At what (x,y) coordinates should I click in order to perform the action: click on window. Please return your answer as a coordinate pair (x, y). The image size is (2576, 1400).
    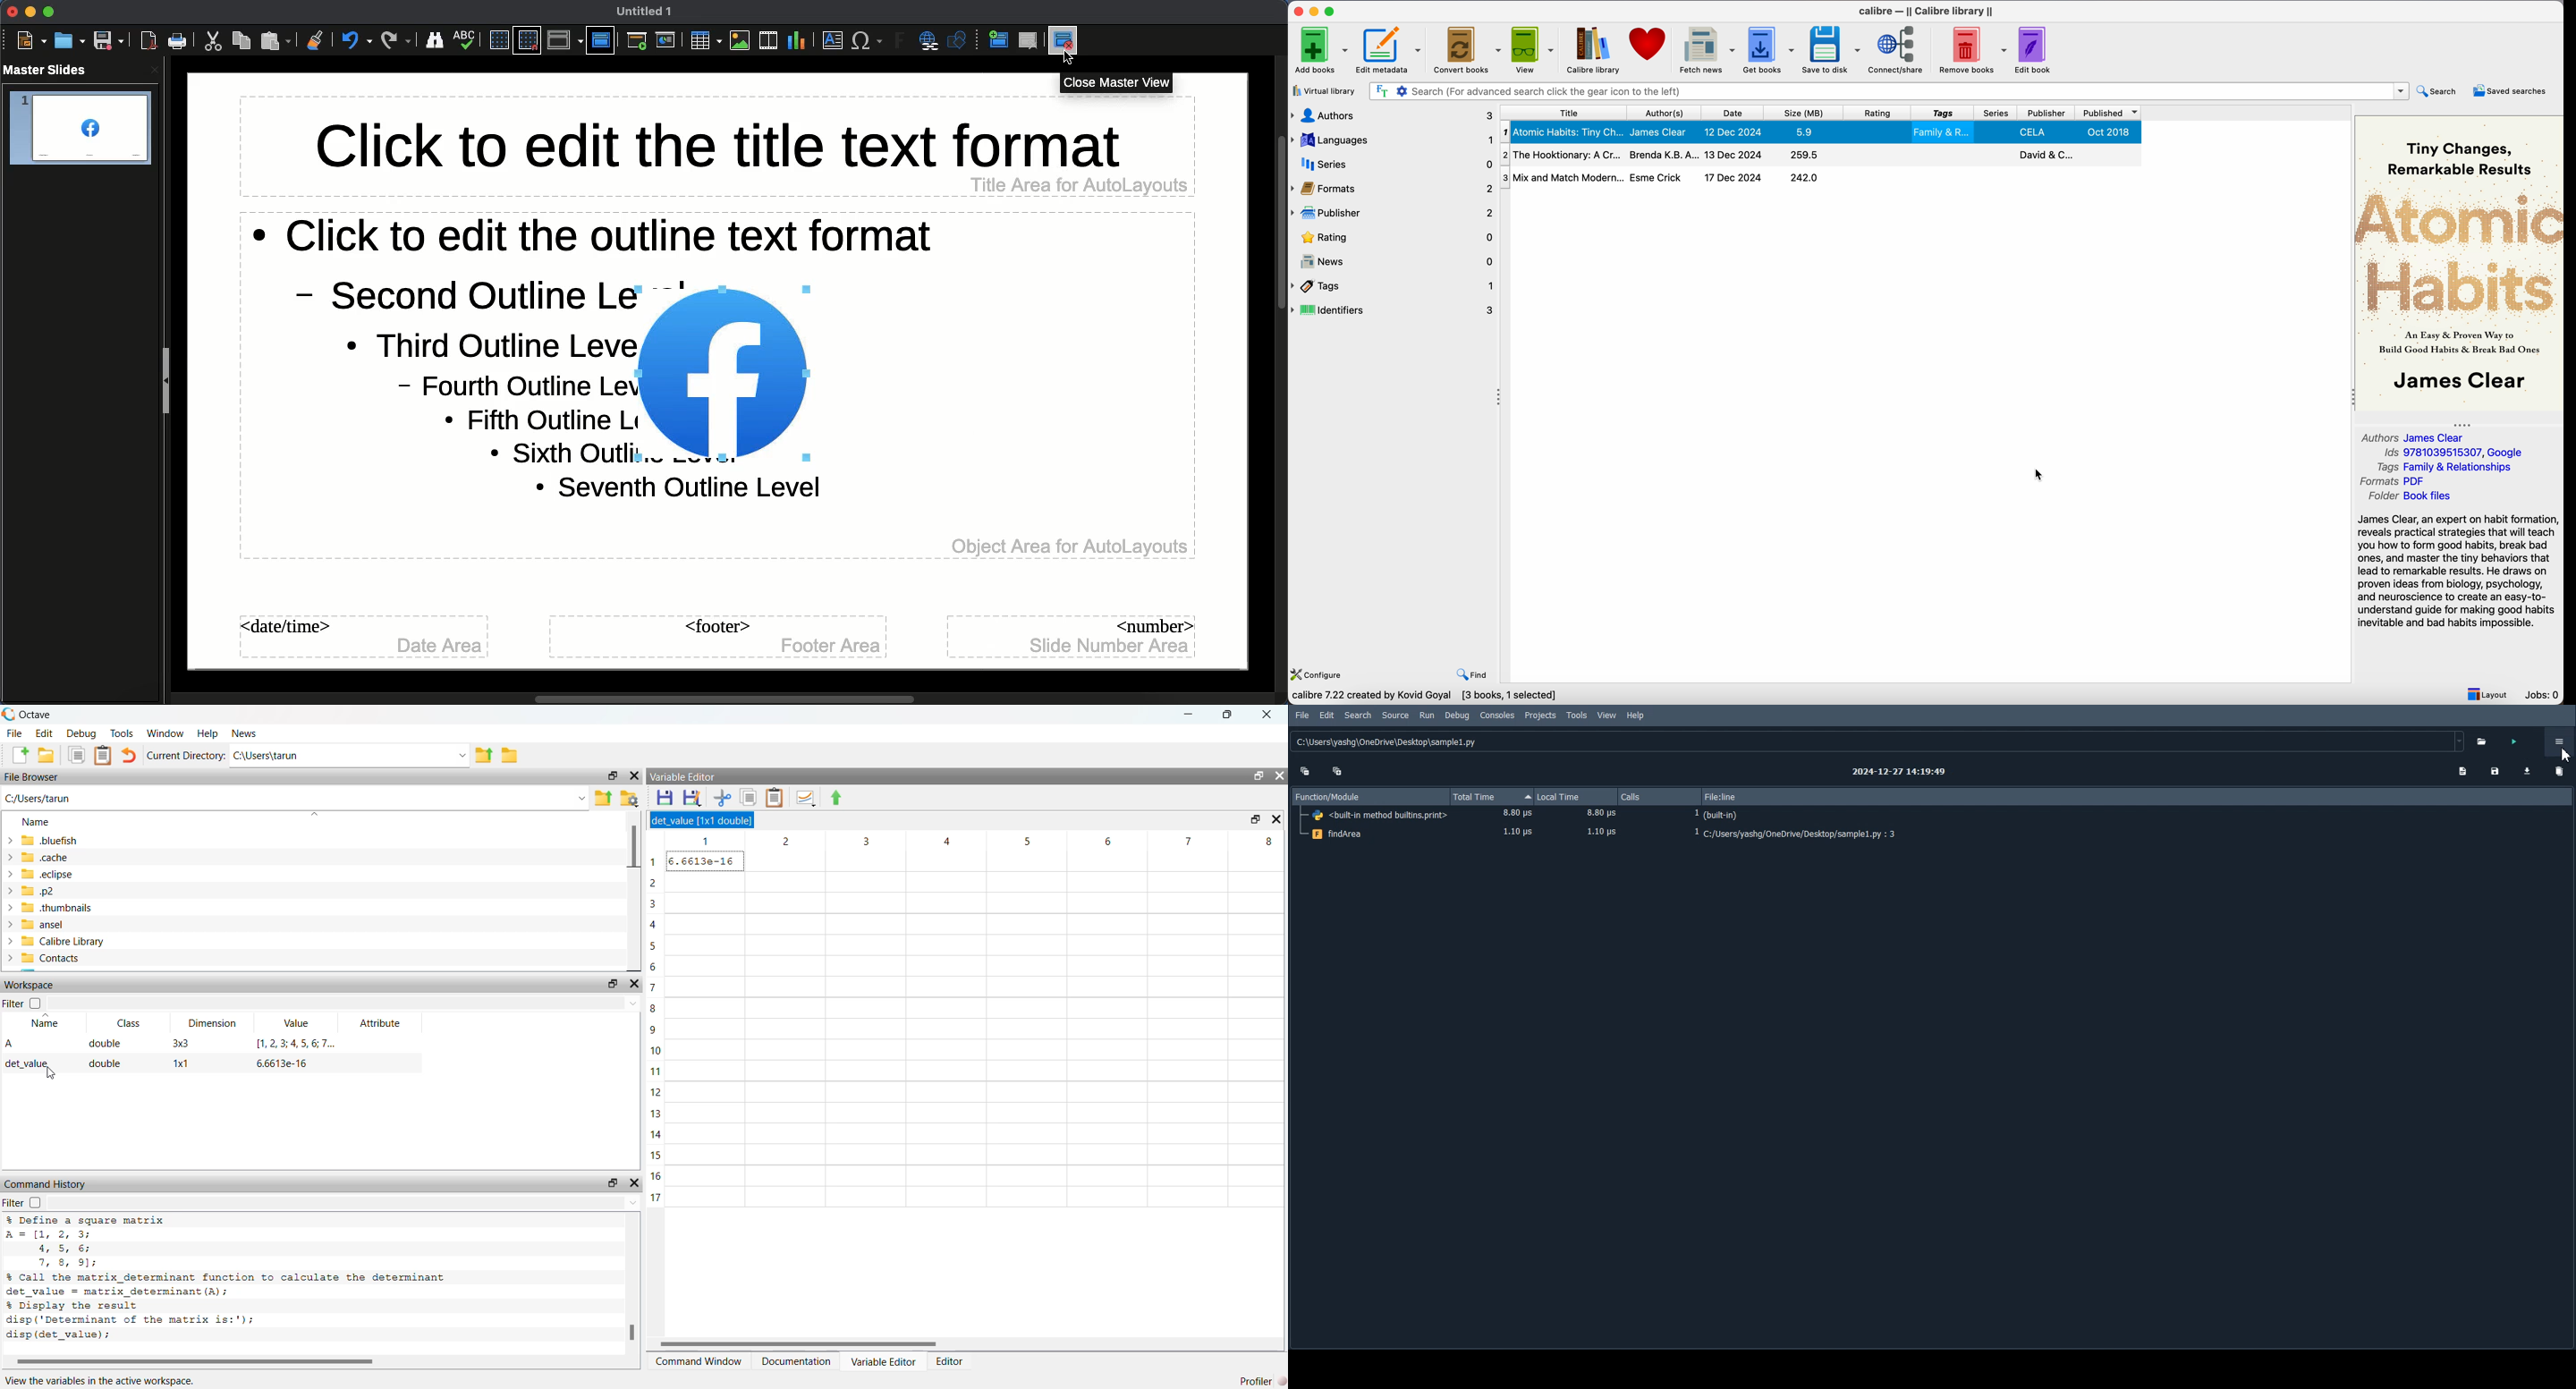
    Looking at the image, I should click on (166, 732).